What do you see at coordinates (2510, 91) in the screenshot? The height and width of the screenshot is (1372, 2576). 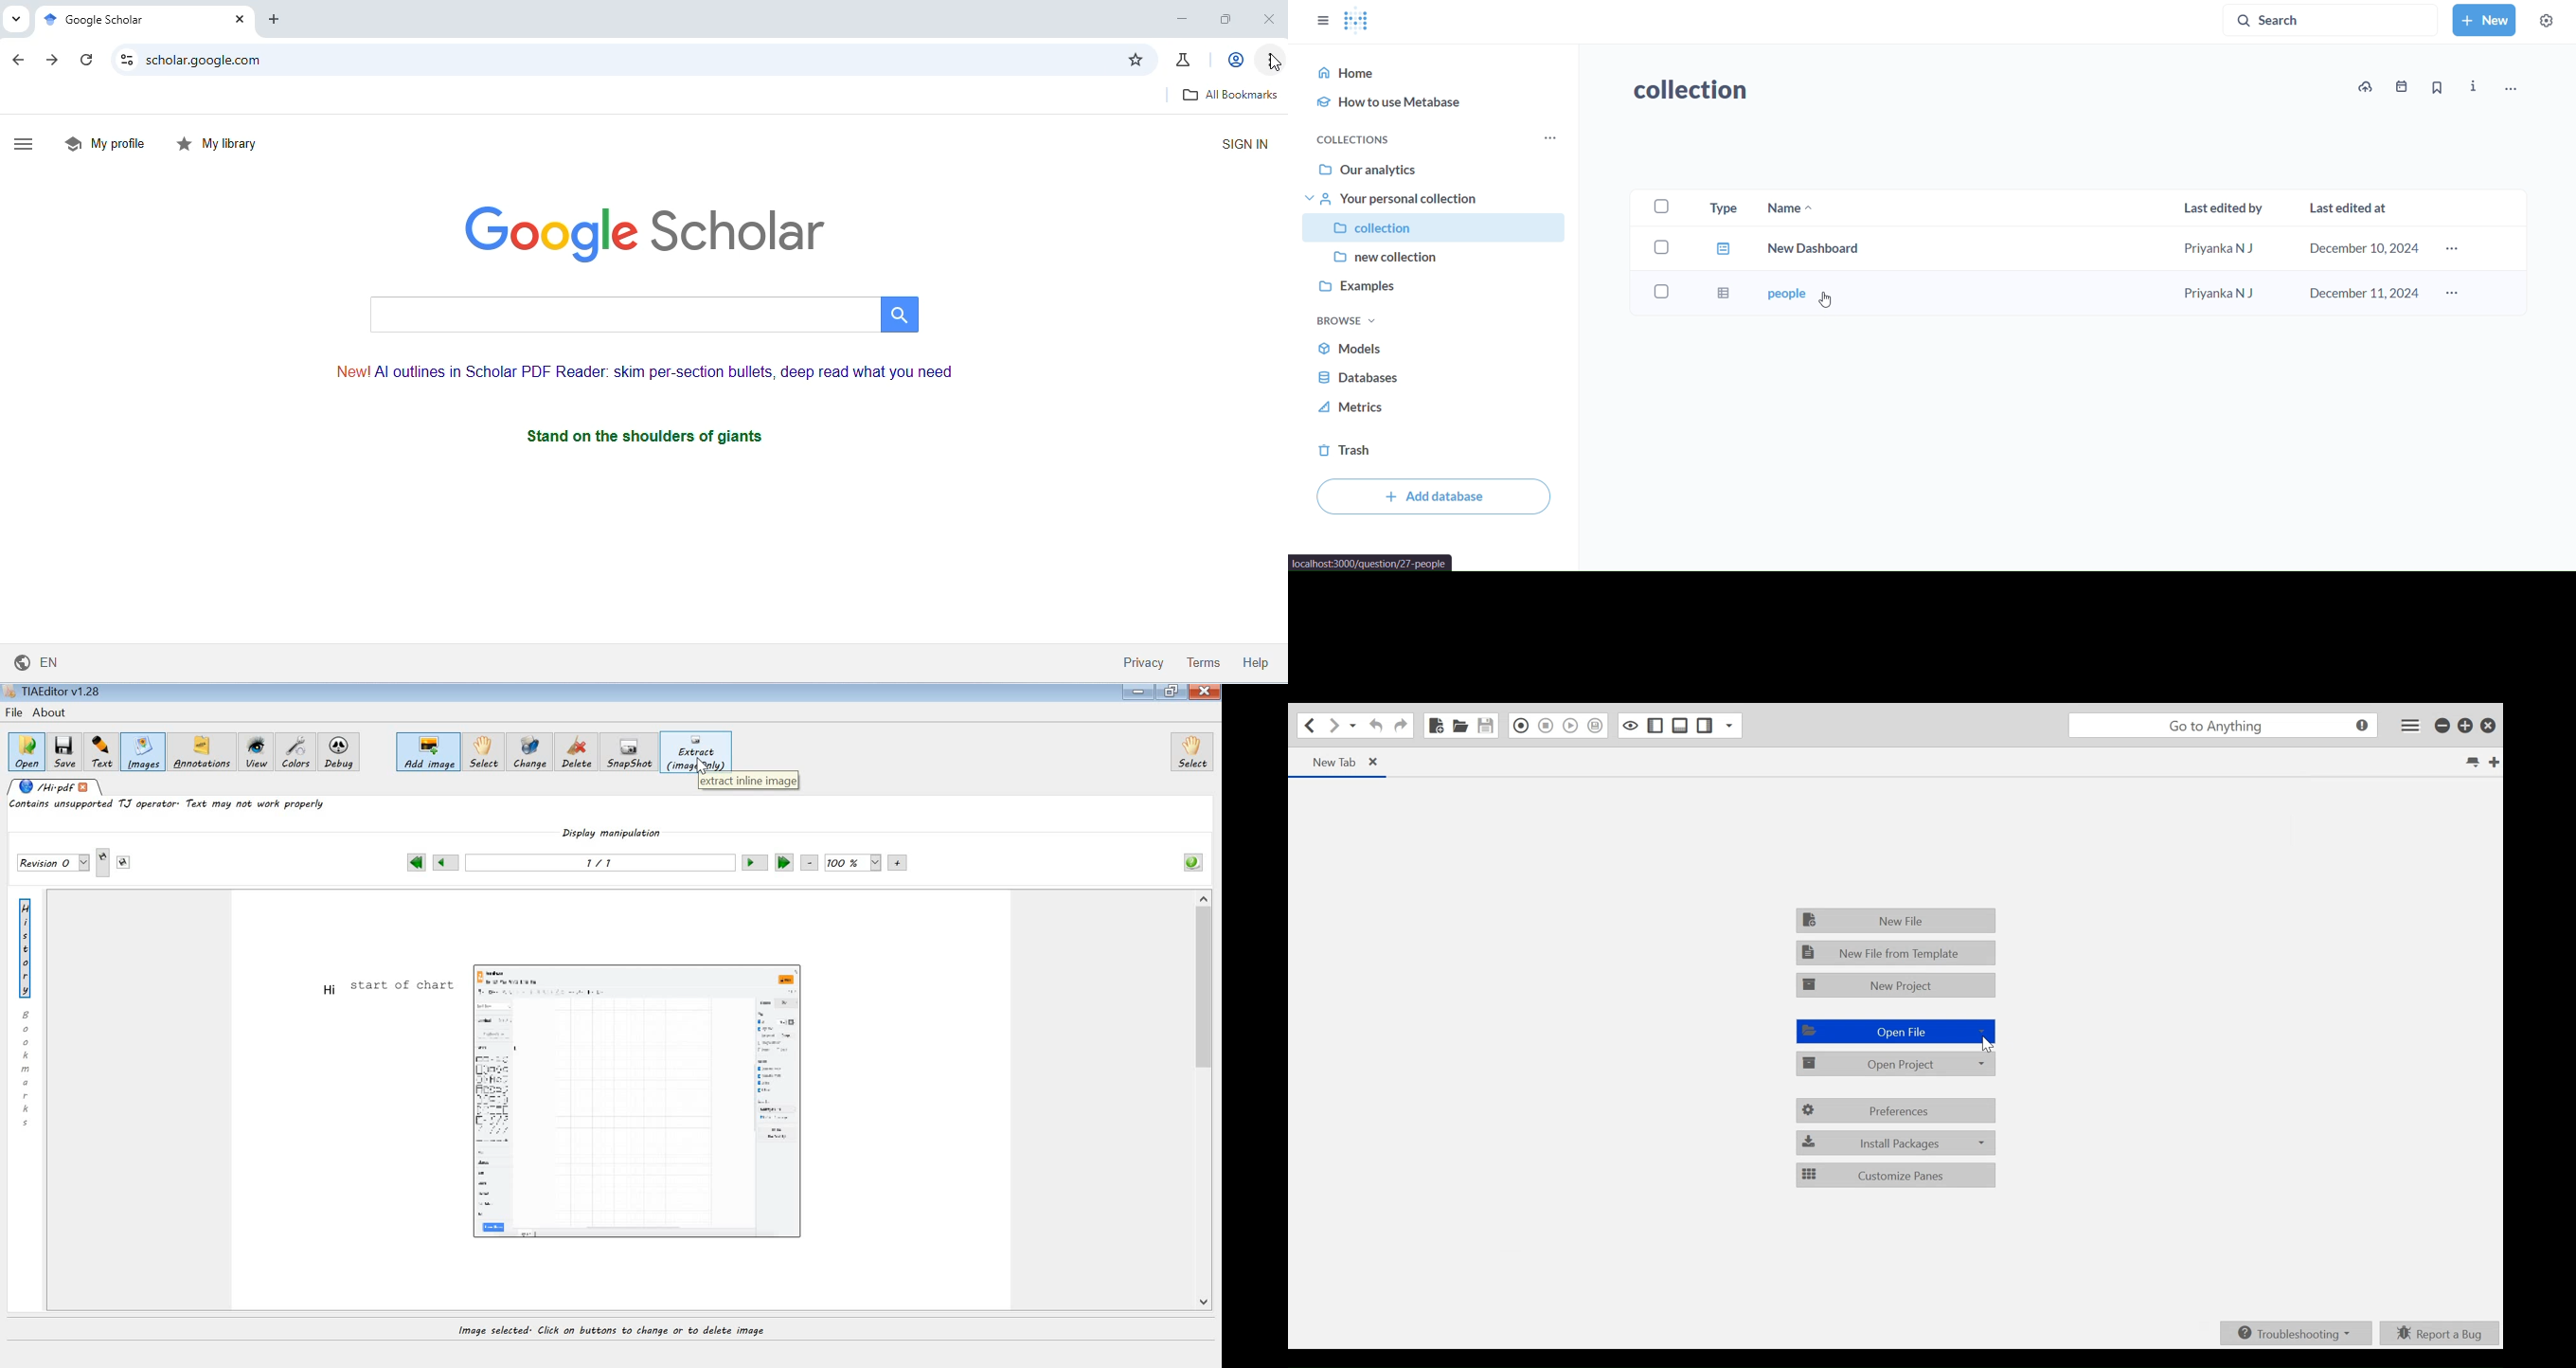 I see `move,trash, adn more` at bounding box center [2510, 91].